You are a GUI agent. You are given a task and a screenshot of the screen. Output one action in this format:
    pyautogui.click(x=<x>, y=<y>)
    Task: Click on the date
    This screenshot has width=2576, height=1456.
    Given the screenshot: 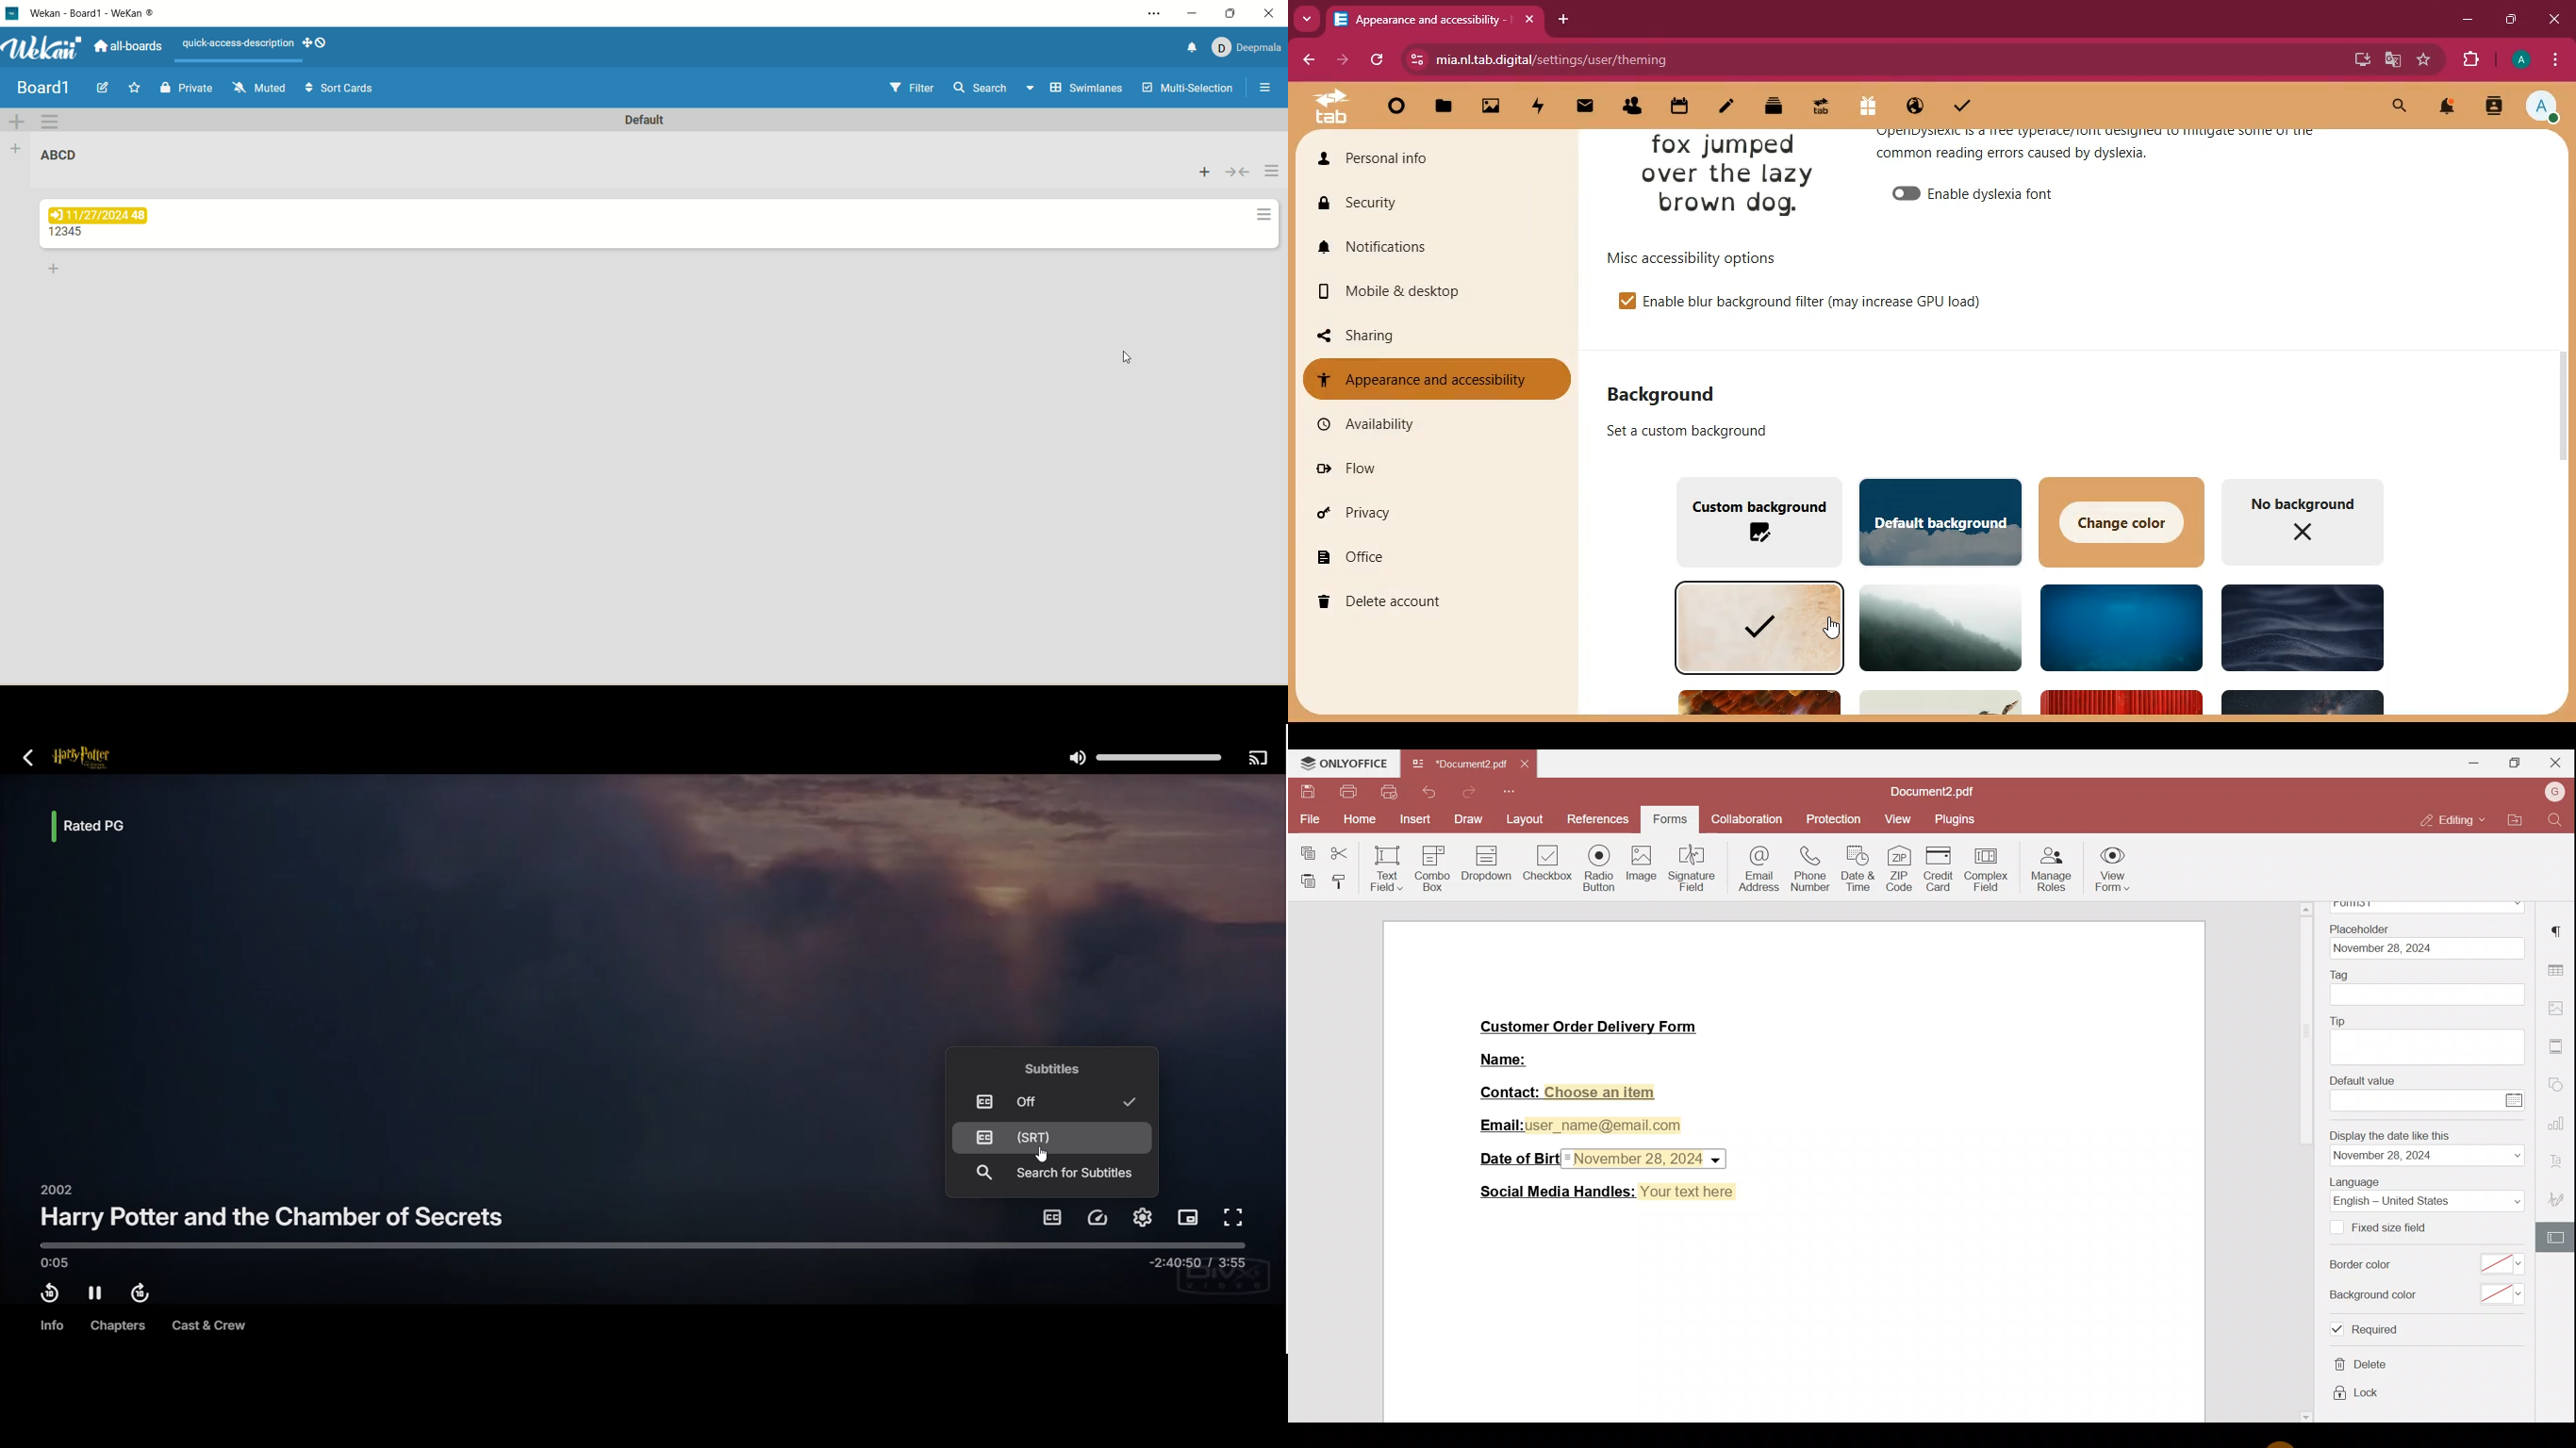 What is the action you would take?
    pyautogui.click(x=2427, y=948)
    